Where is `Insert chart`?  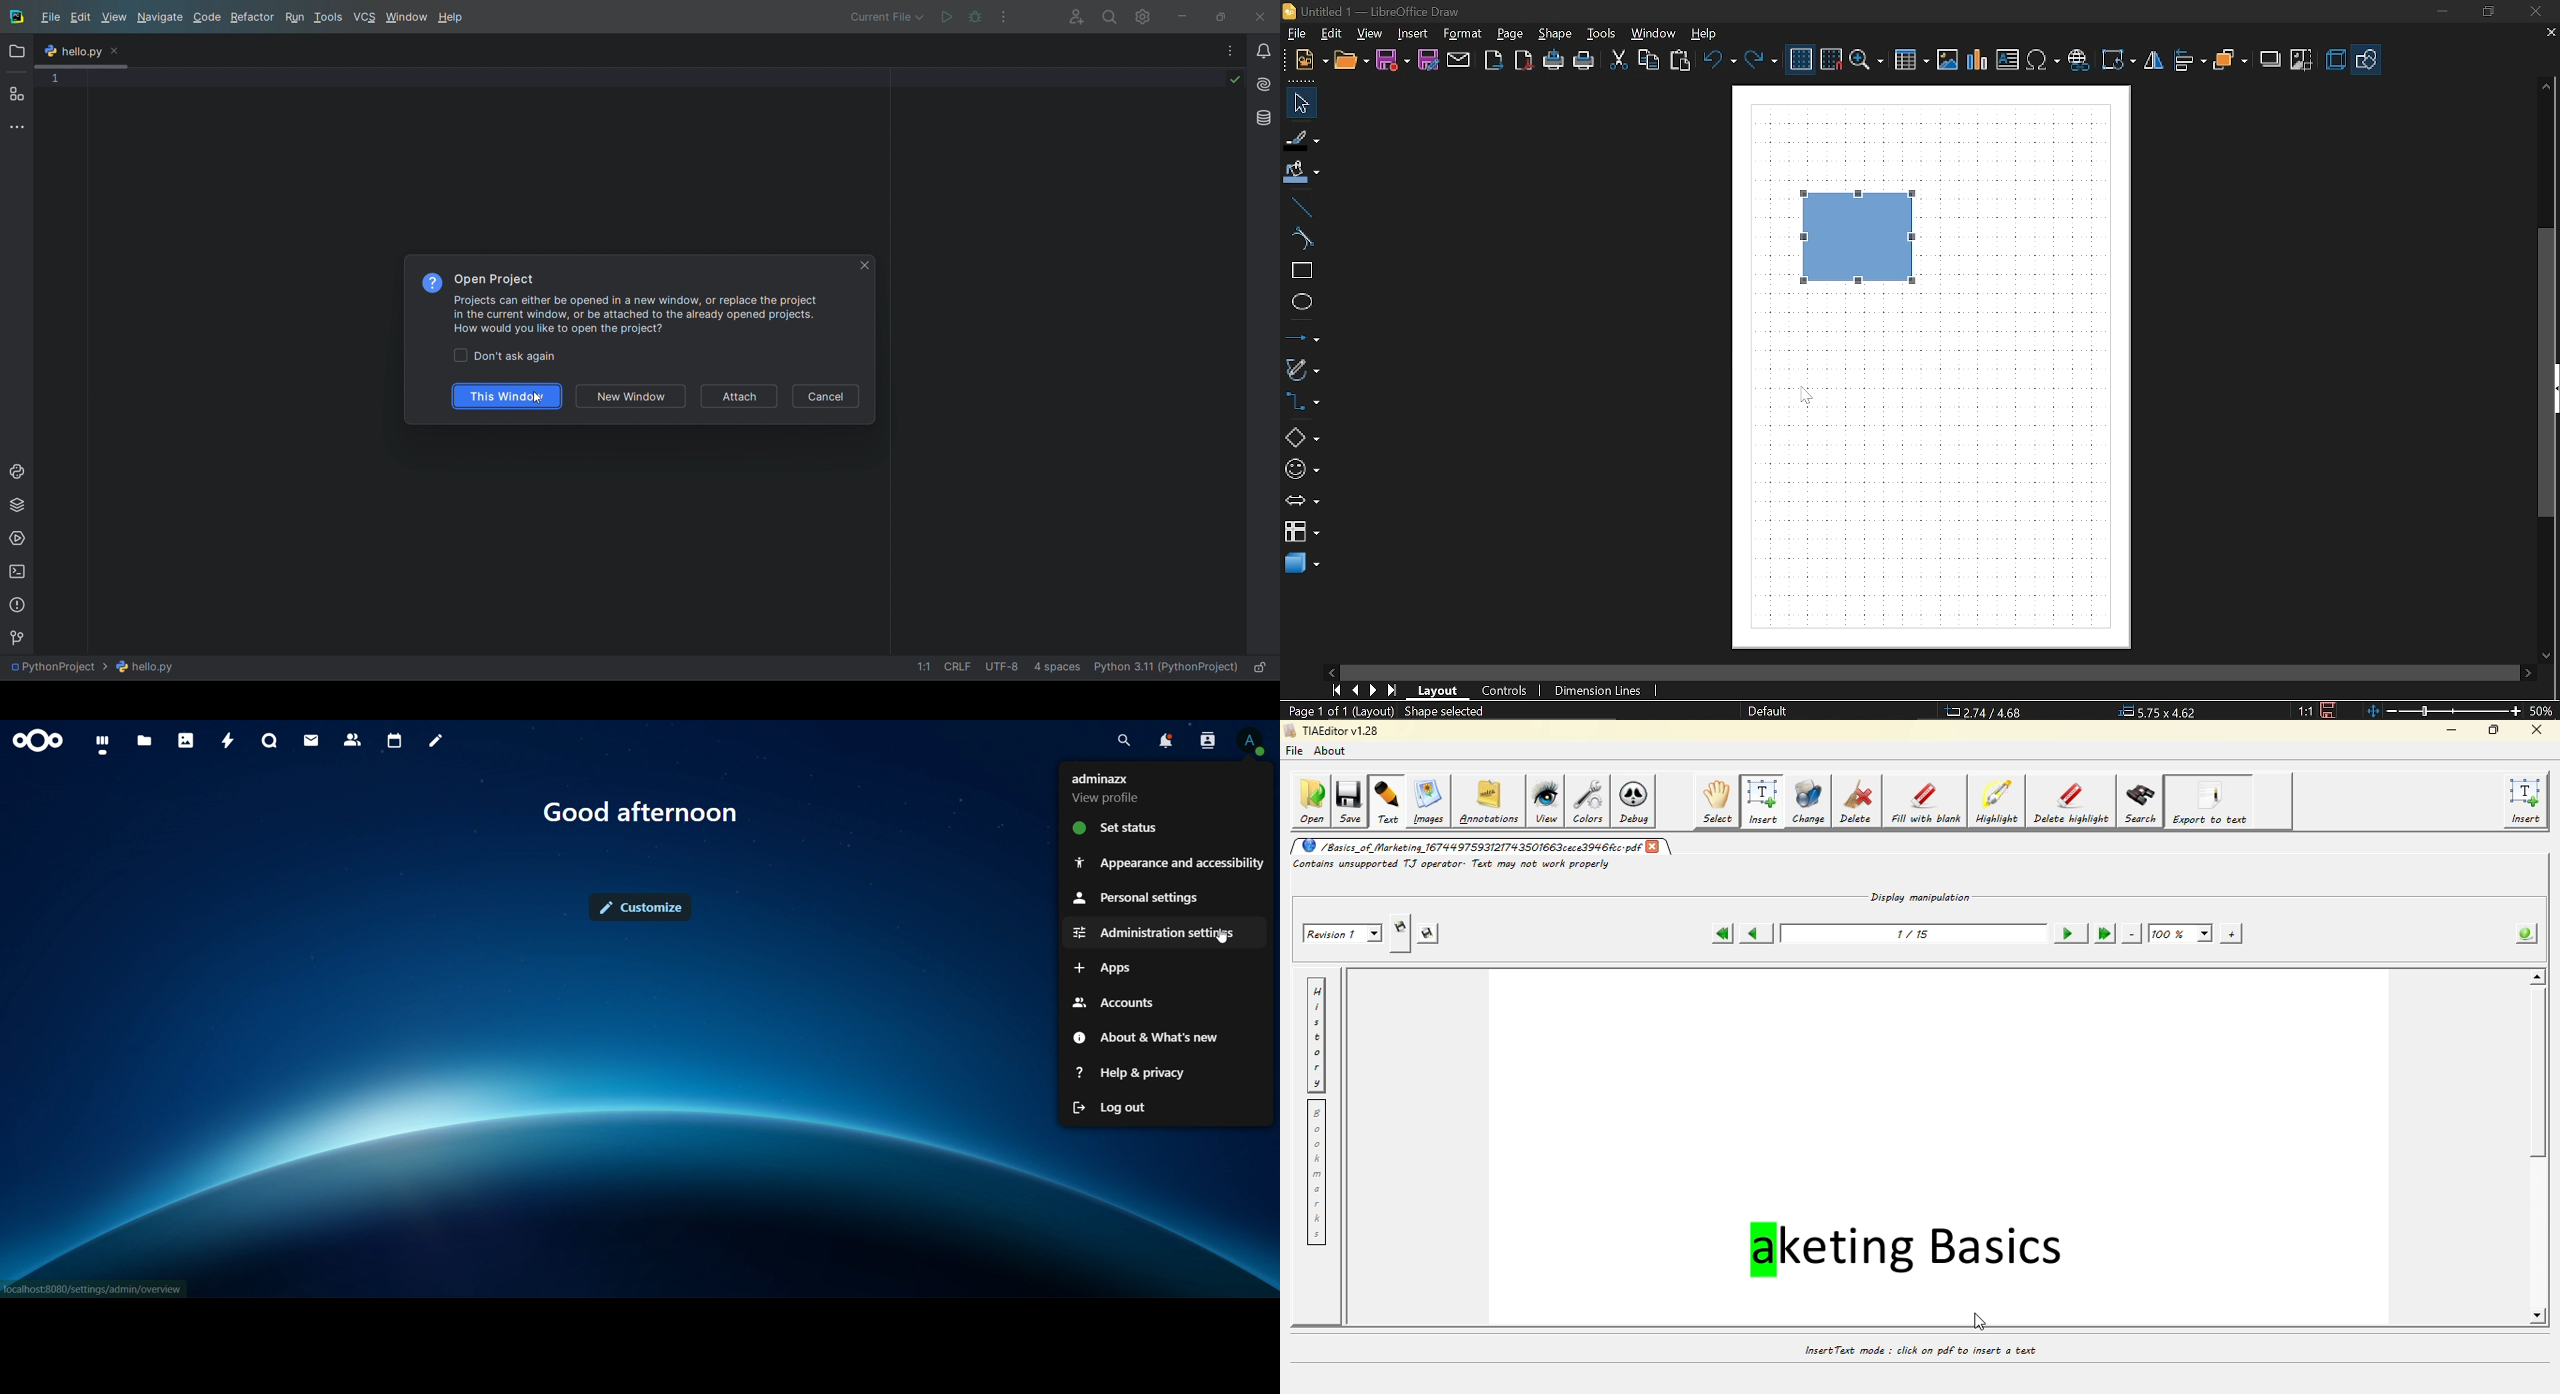 Insert chart is located at coordinates (1978, 60).